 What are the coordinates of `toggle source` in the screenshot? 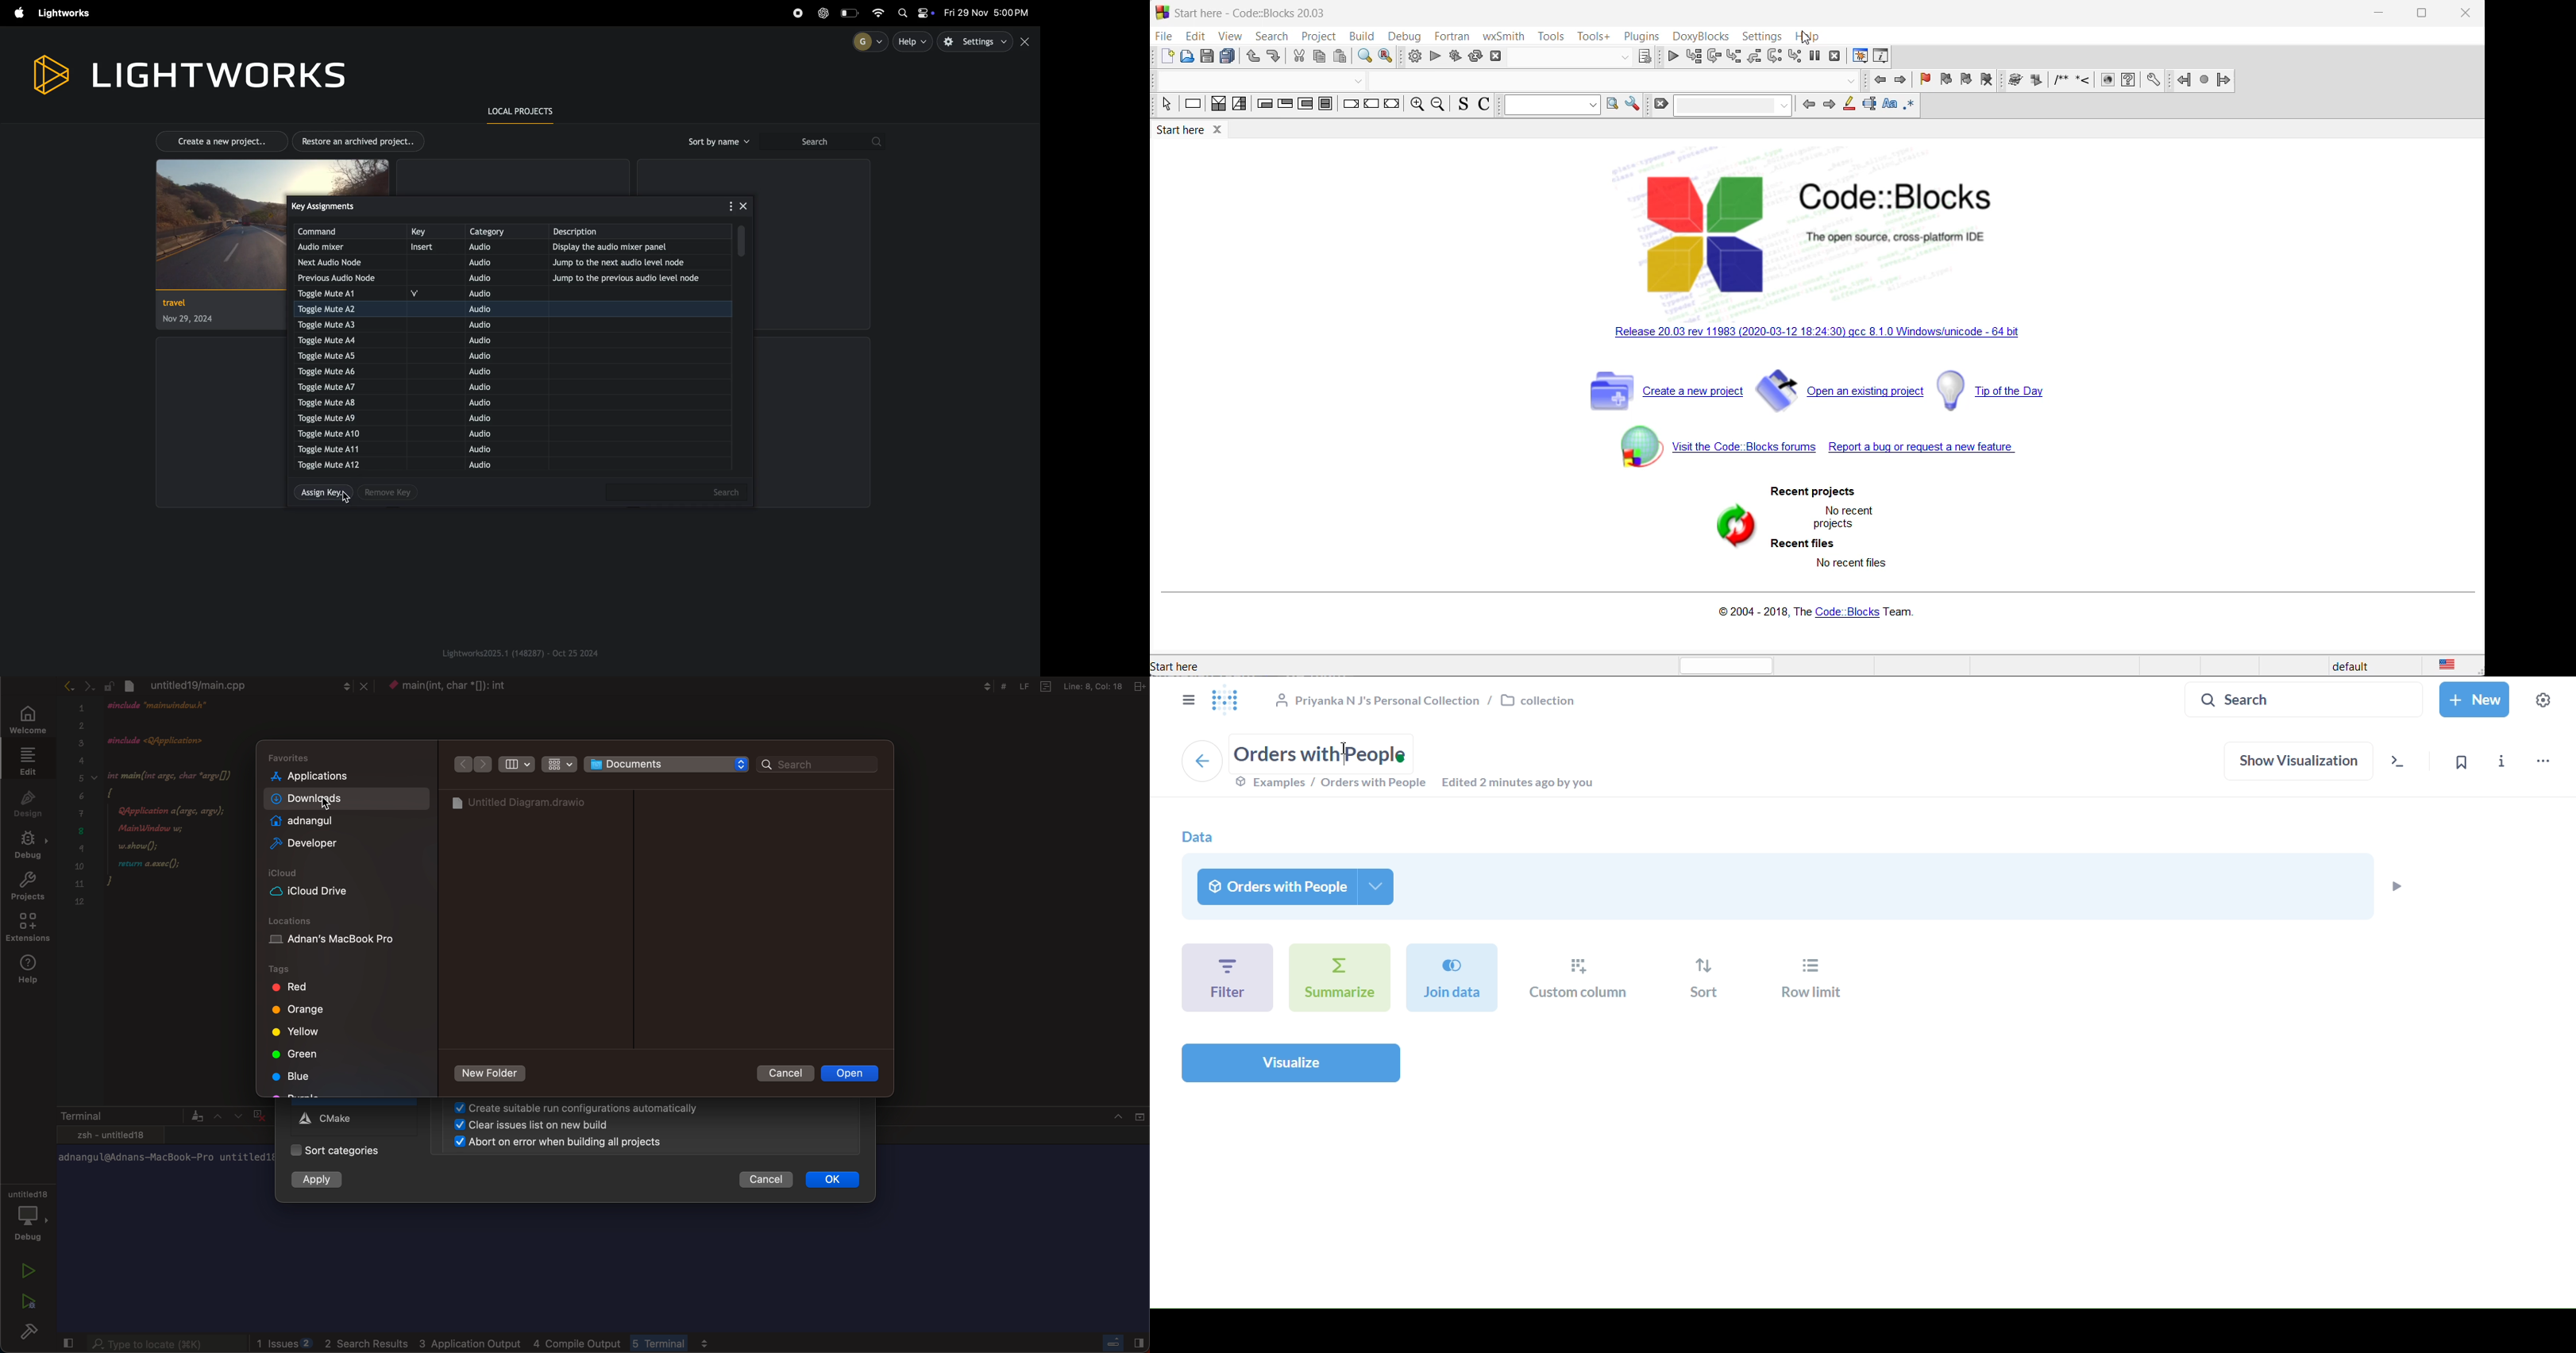 It's located at (1461, 106).